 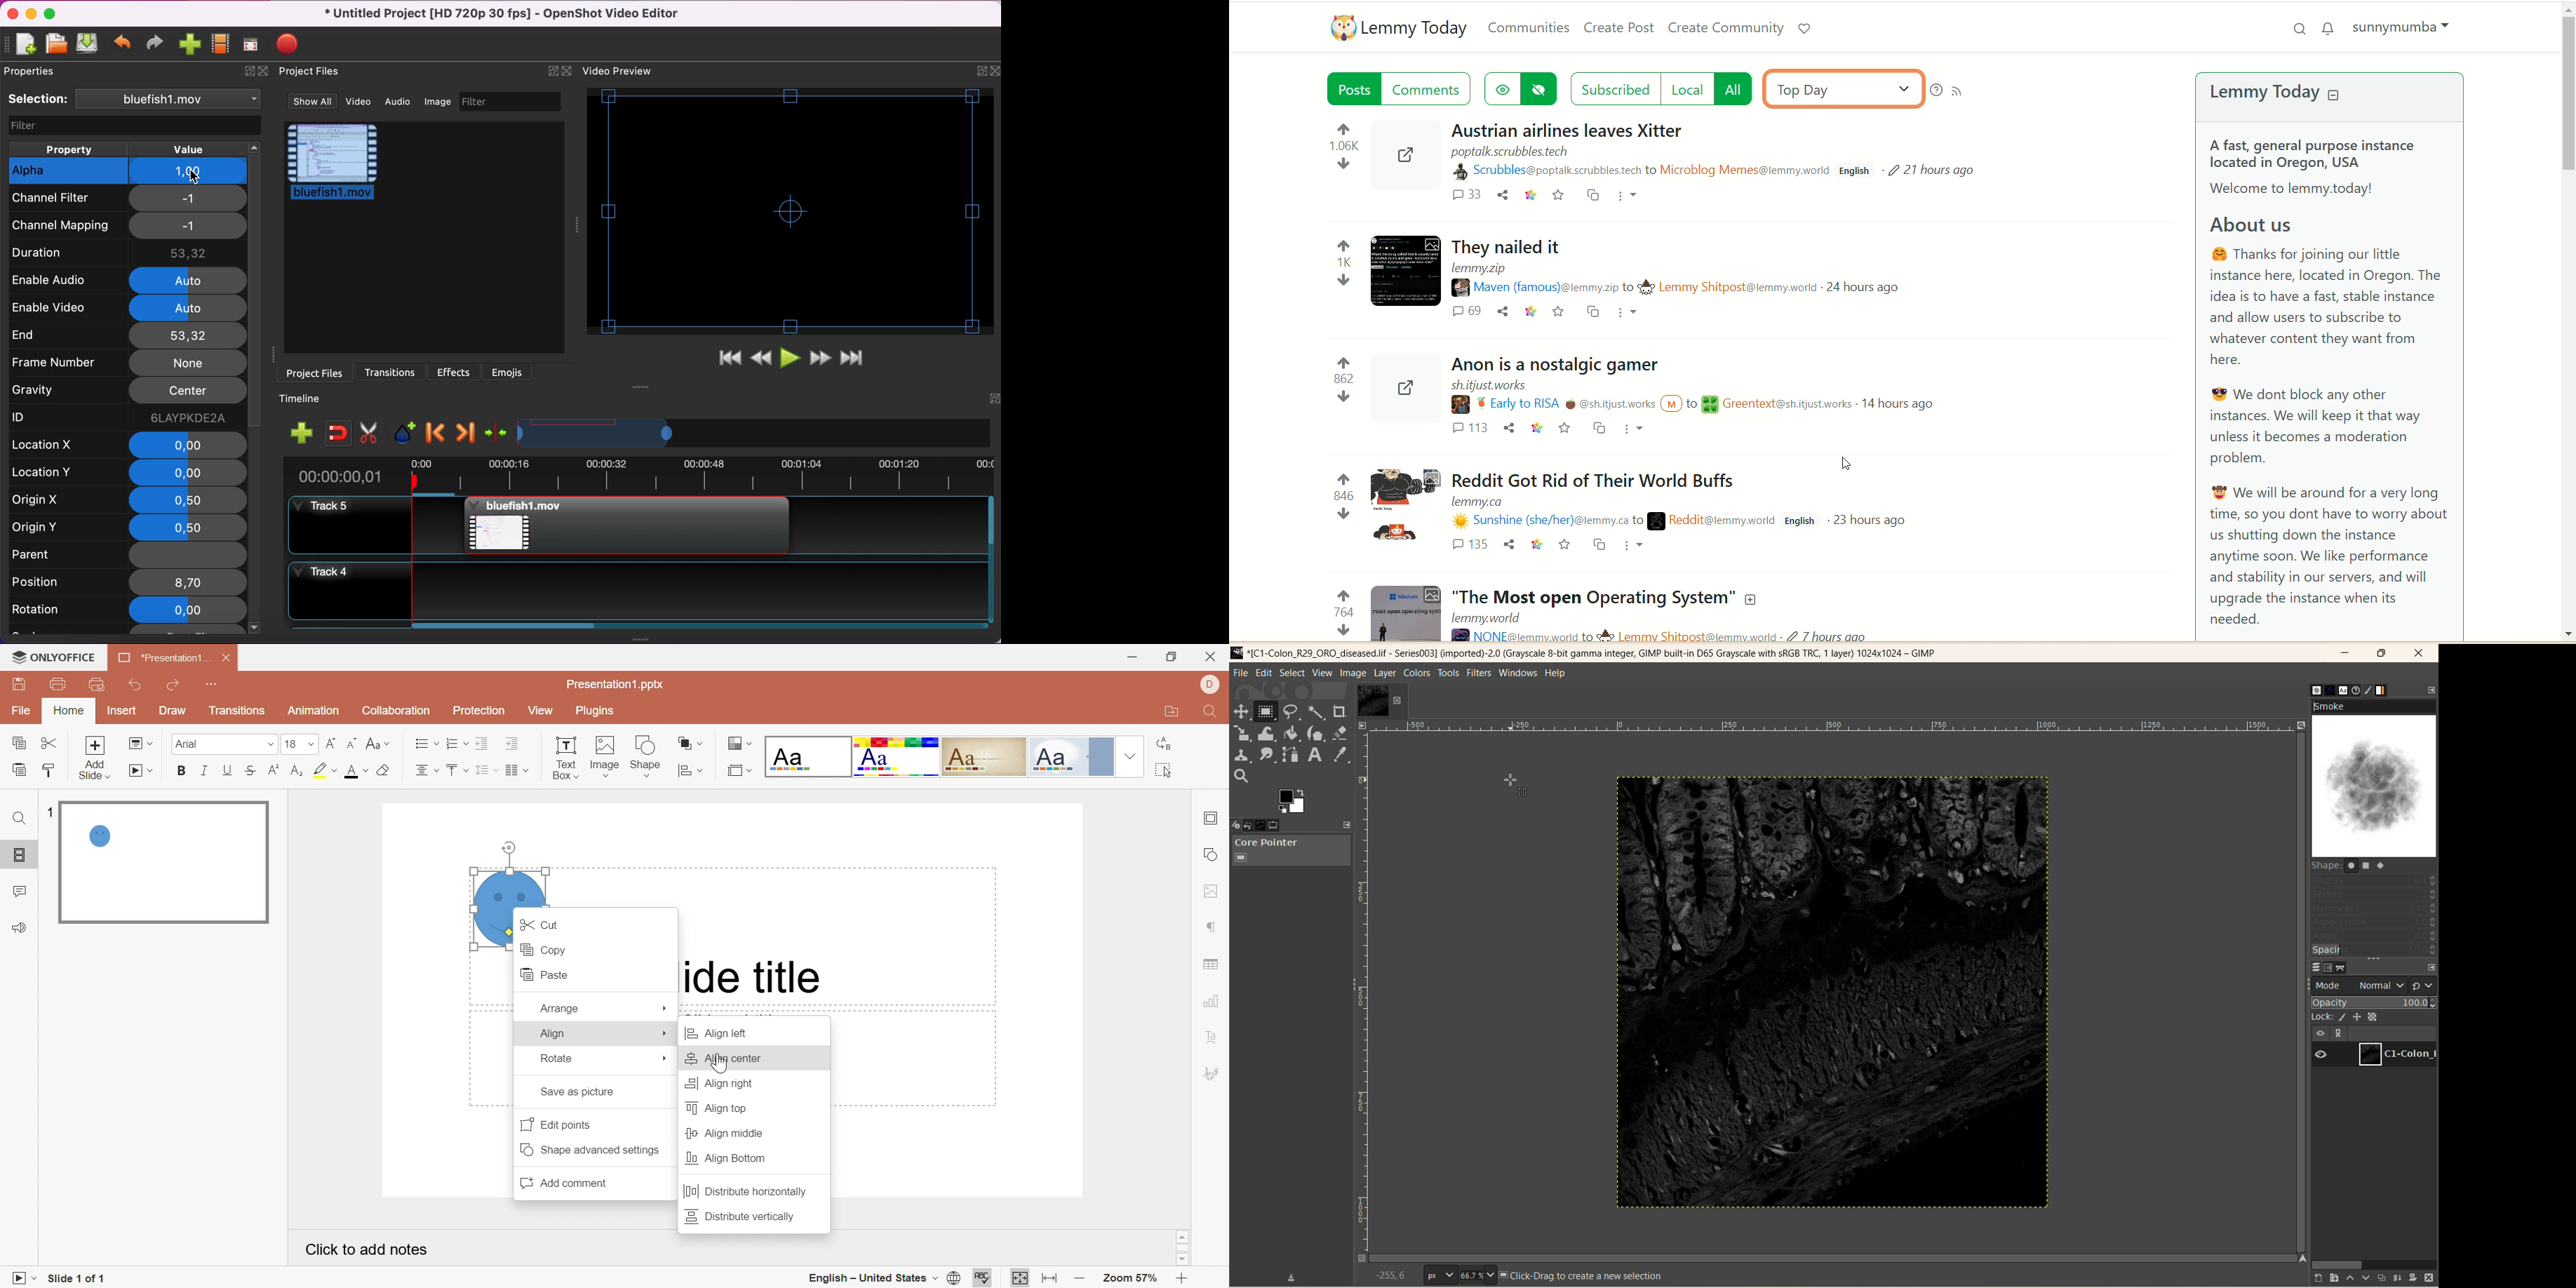 What do you see at coordinates (1346, 825) in the screenshot?
I see `configure this tab` at bounding box center [1346, 825].